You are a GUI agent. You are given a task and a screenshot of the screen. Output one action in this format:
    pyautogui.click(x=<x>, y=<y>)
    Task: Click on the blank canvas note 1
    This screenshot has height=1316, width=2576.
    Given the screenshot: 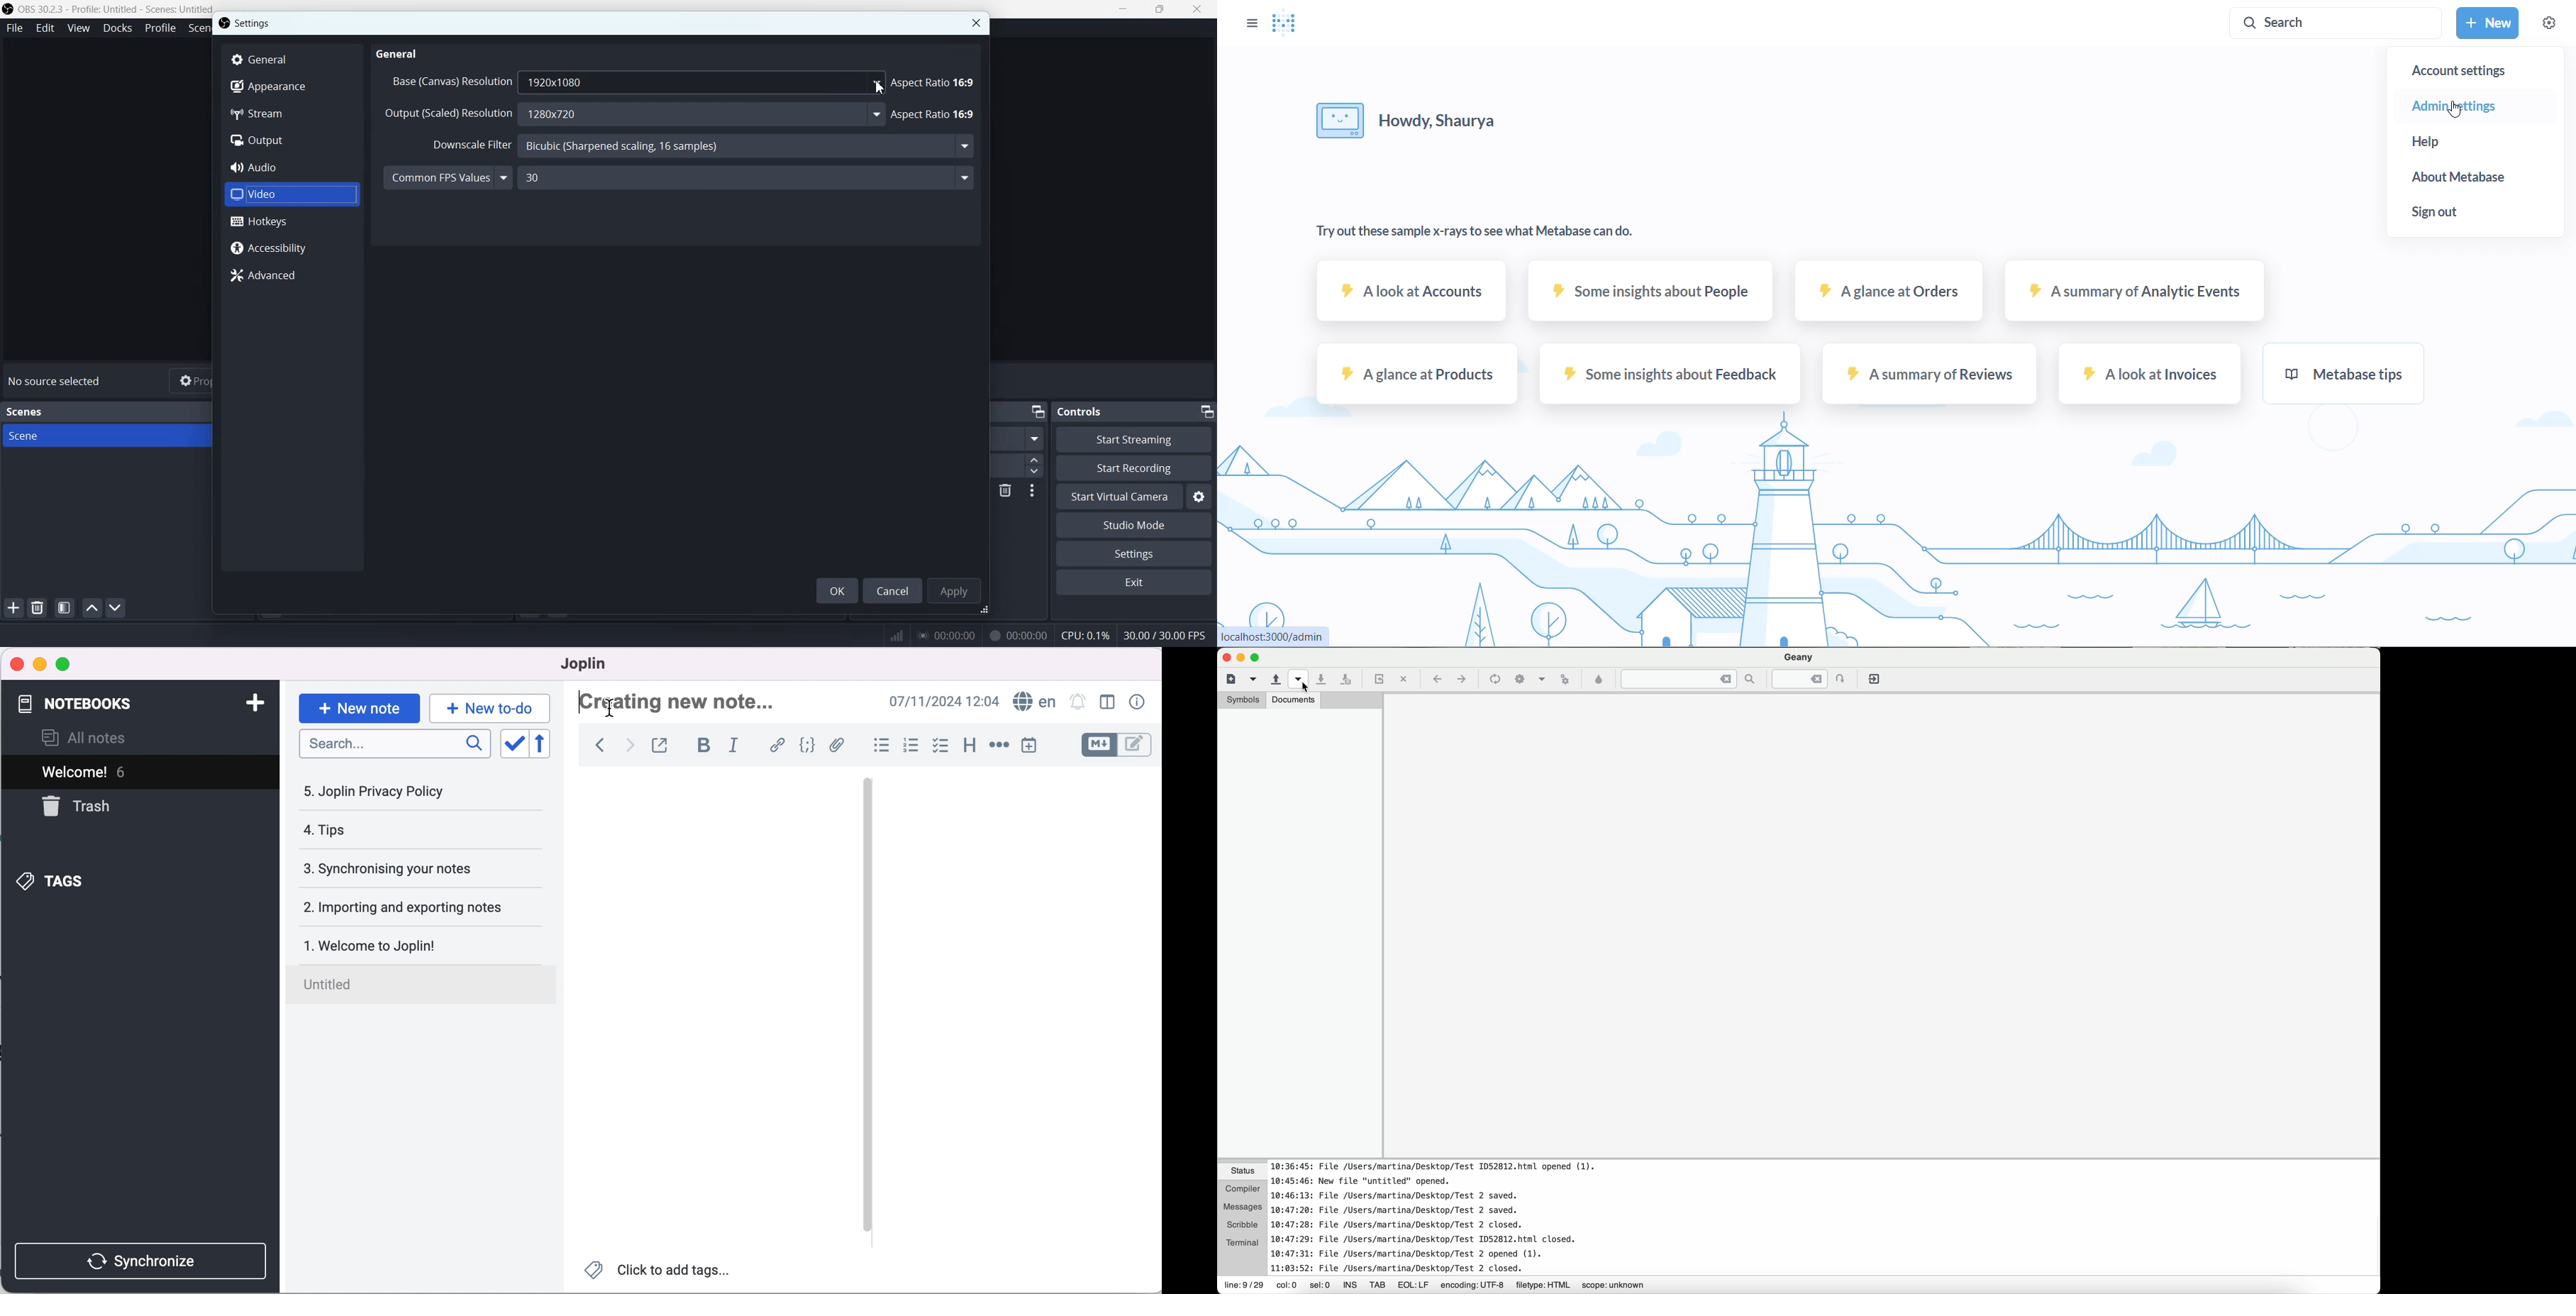 What is the action you would take?
    pyautogui.click(x=711, y=1013)
    